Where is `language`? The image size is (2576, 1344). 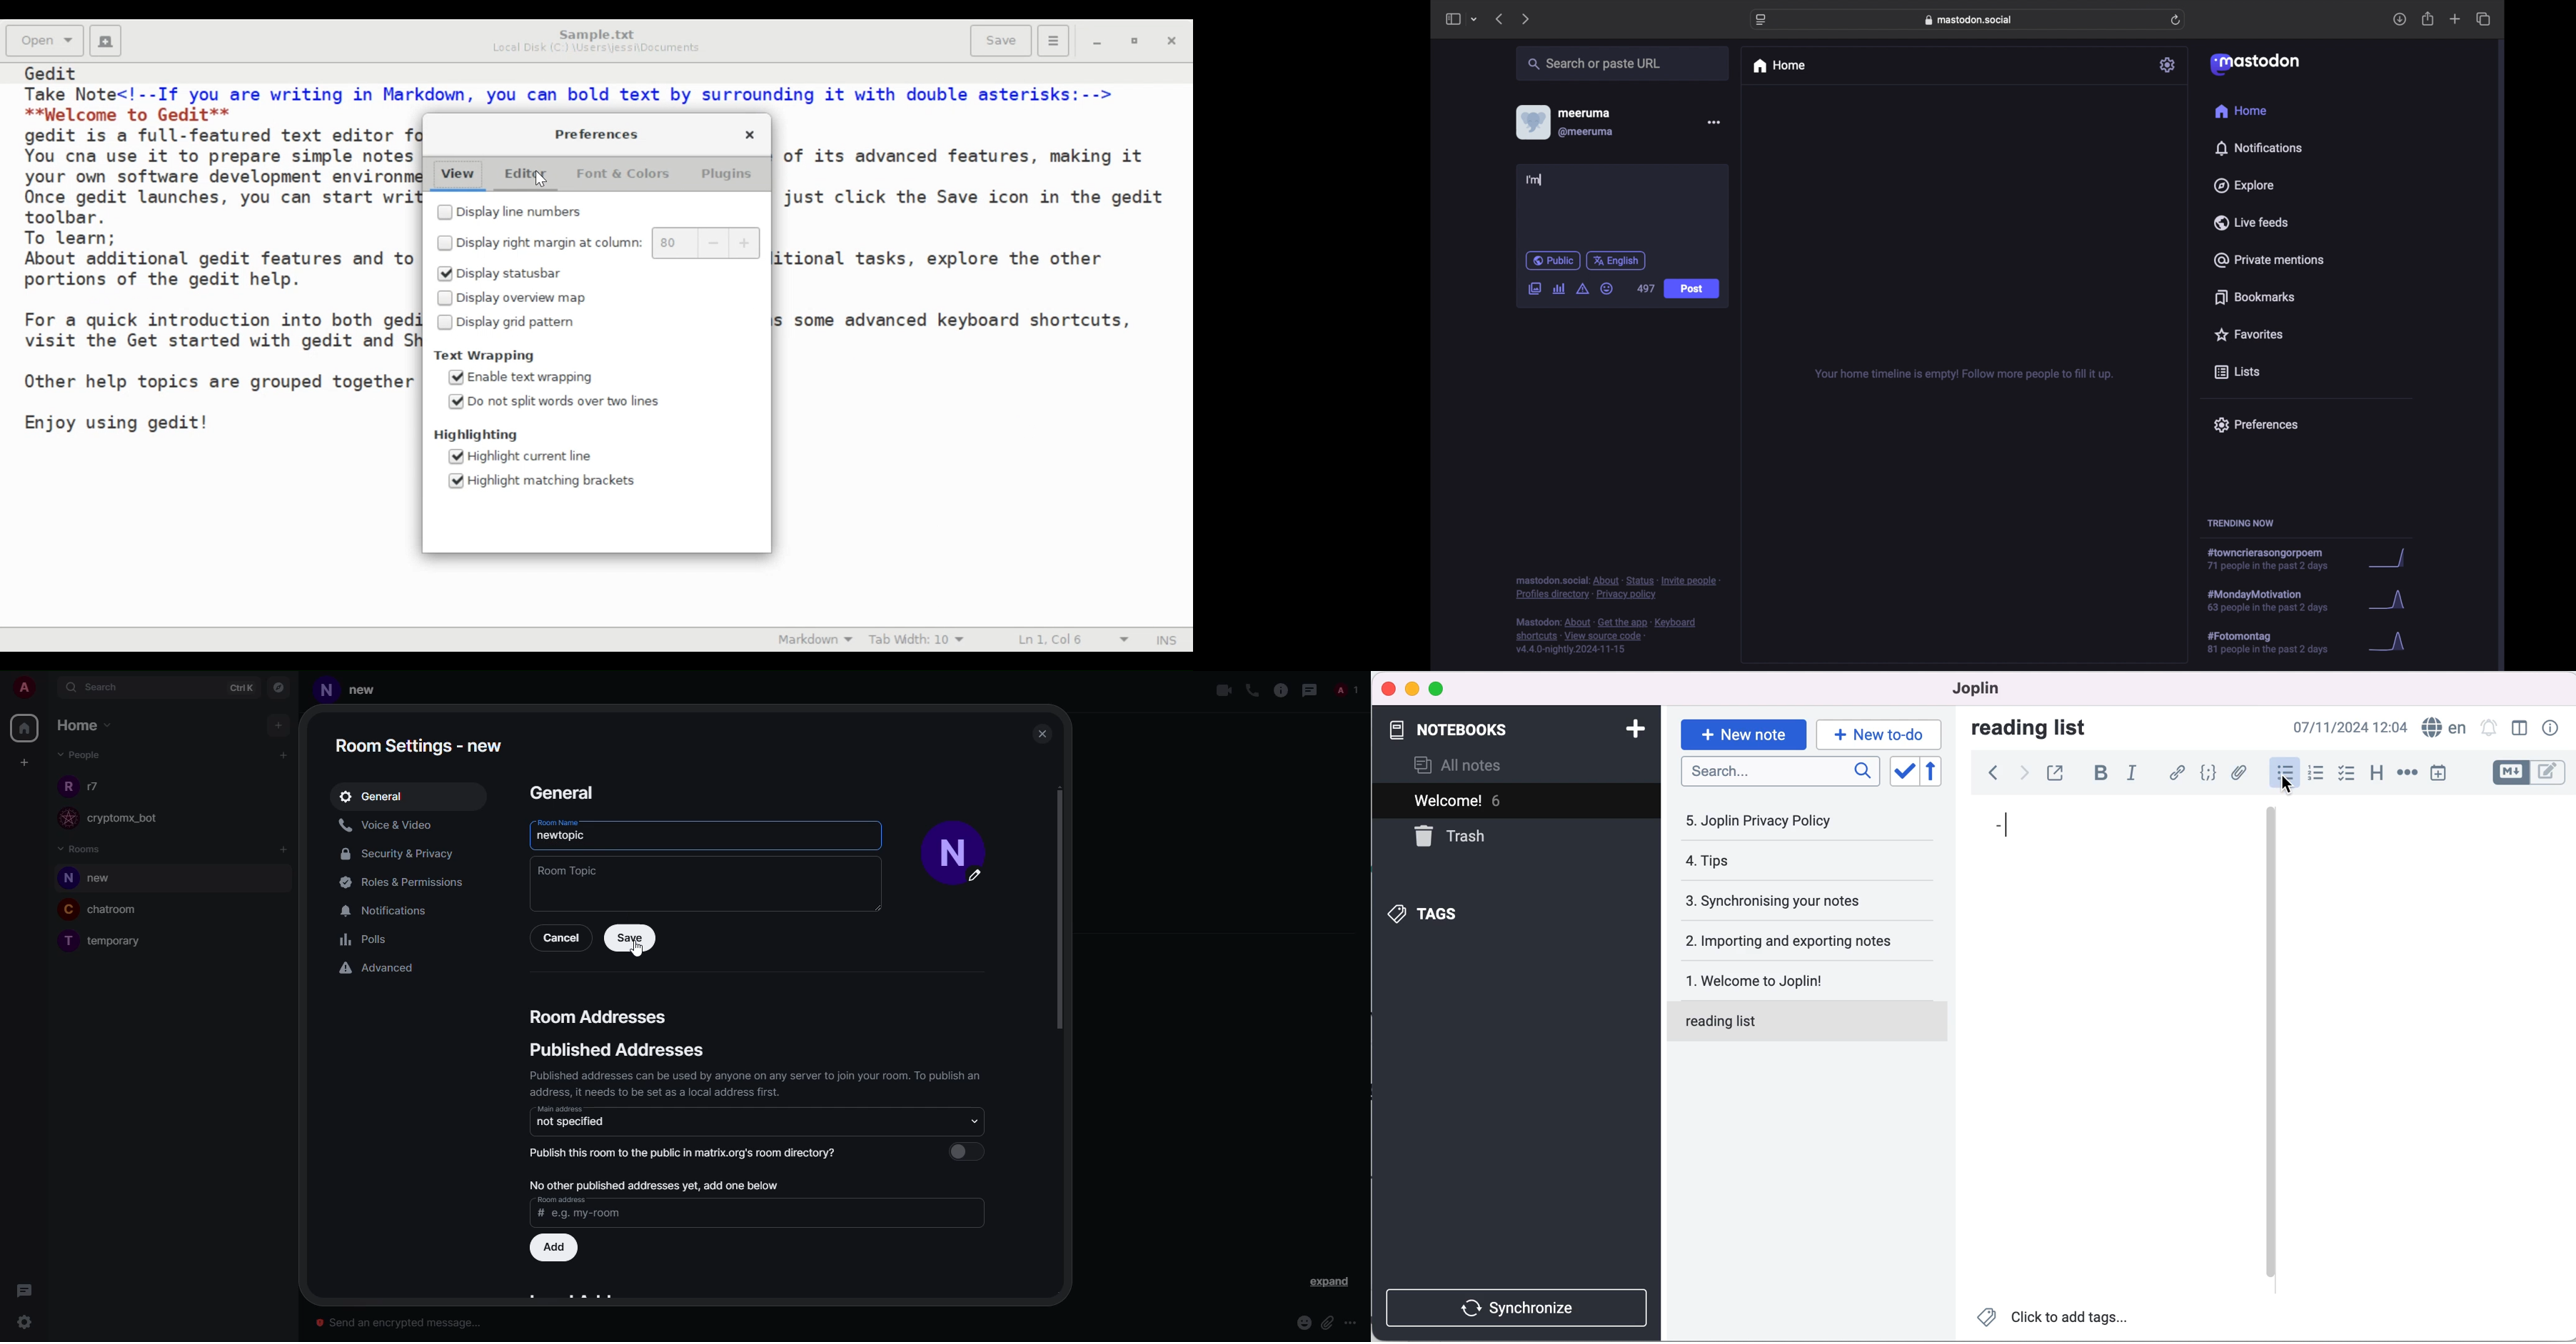 language is located at coordinates (2444, 728).